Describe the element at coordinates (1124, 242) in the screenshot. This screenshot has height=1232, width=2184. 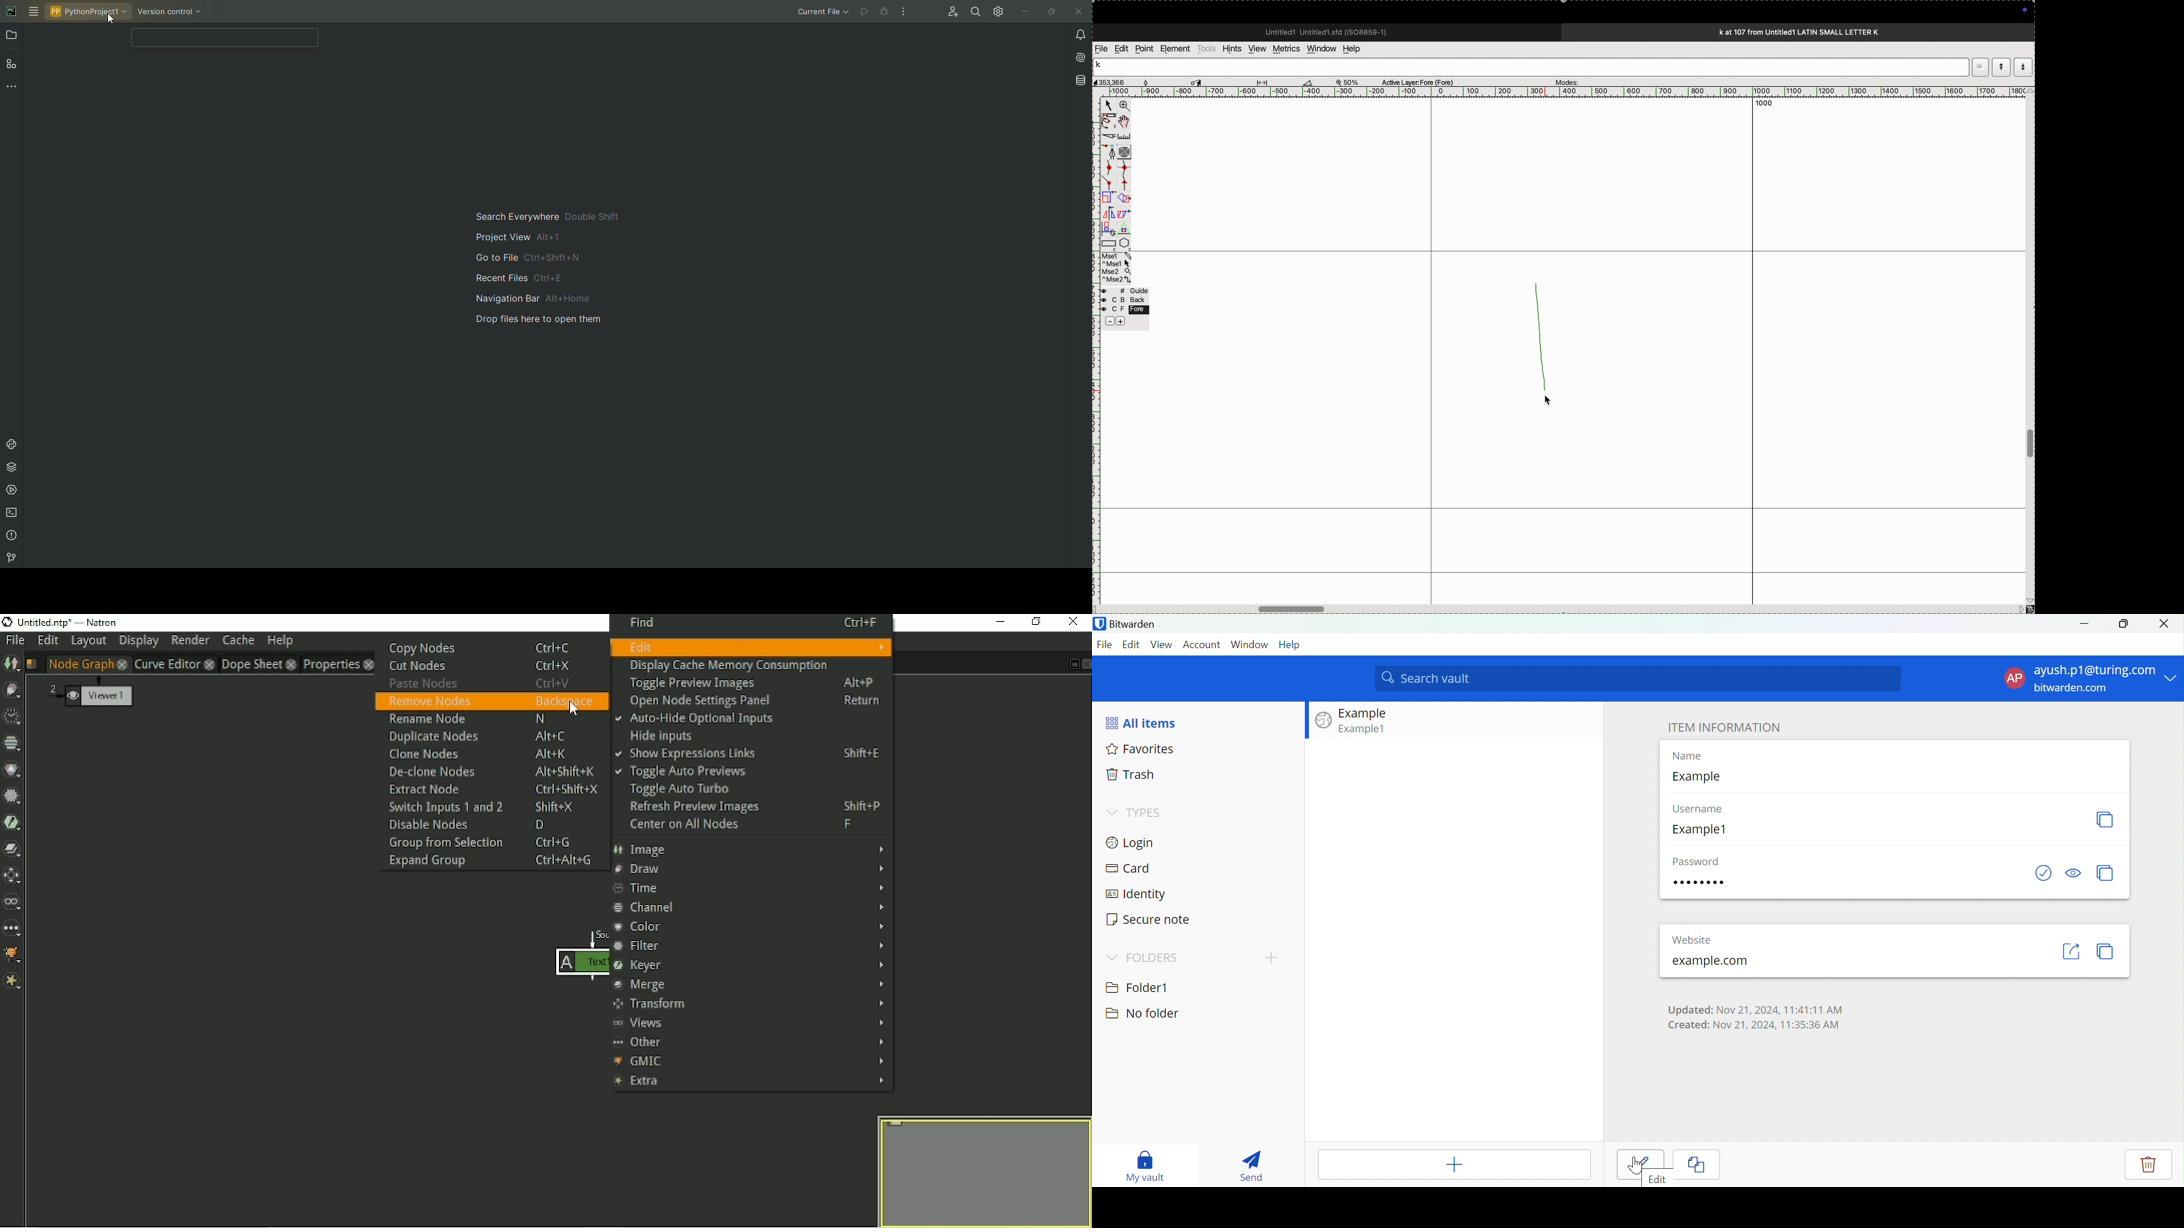
I see `polygon` at that location.